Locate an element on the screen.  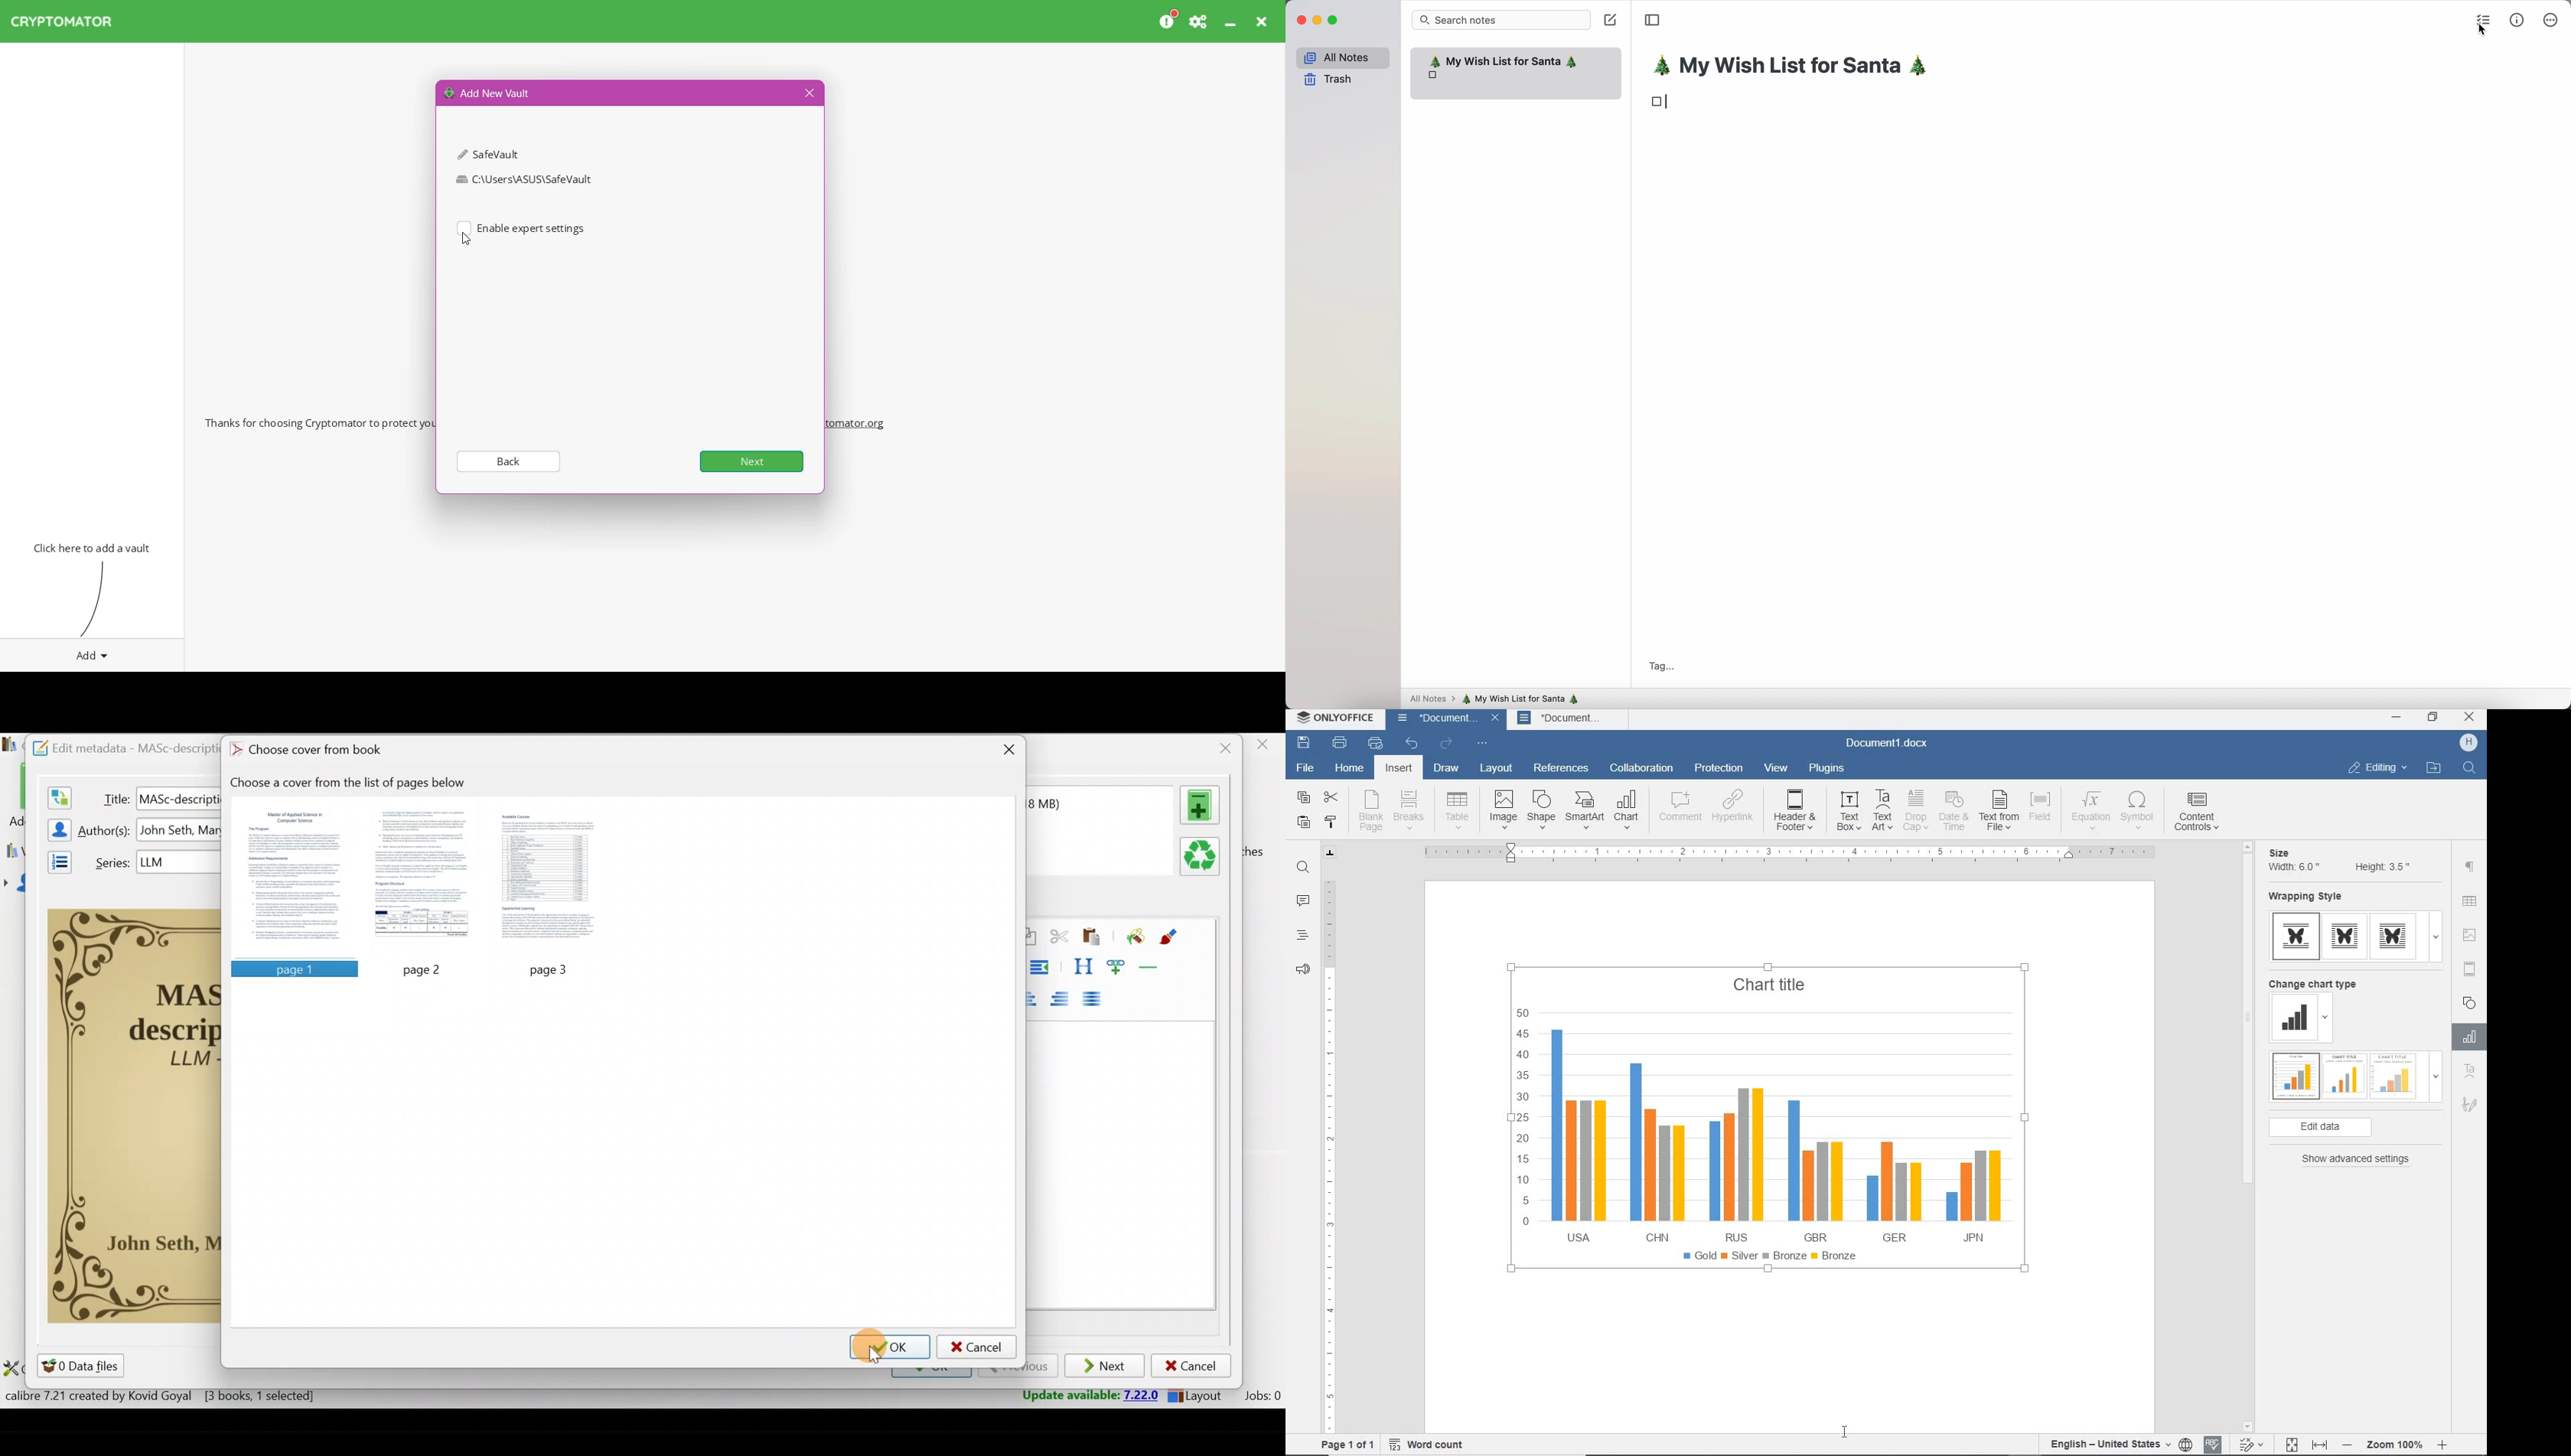
Align right is located at coordinates (1064, 1000).